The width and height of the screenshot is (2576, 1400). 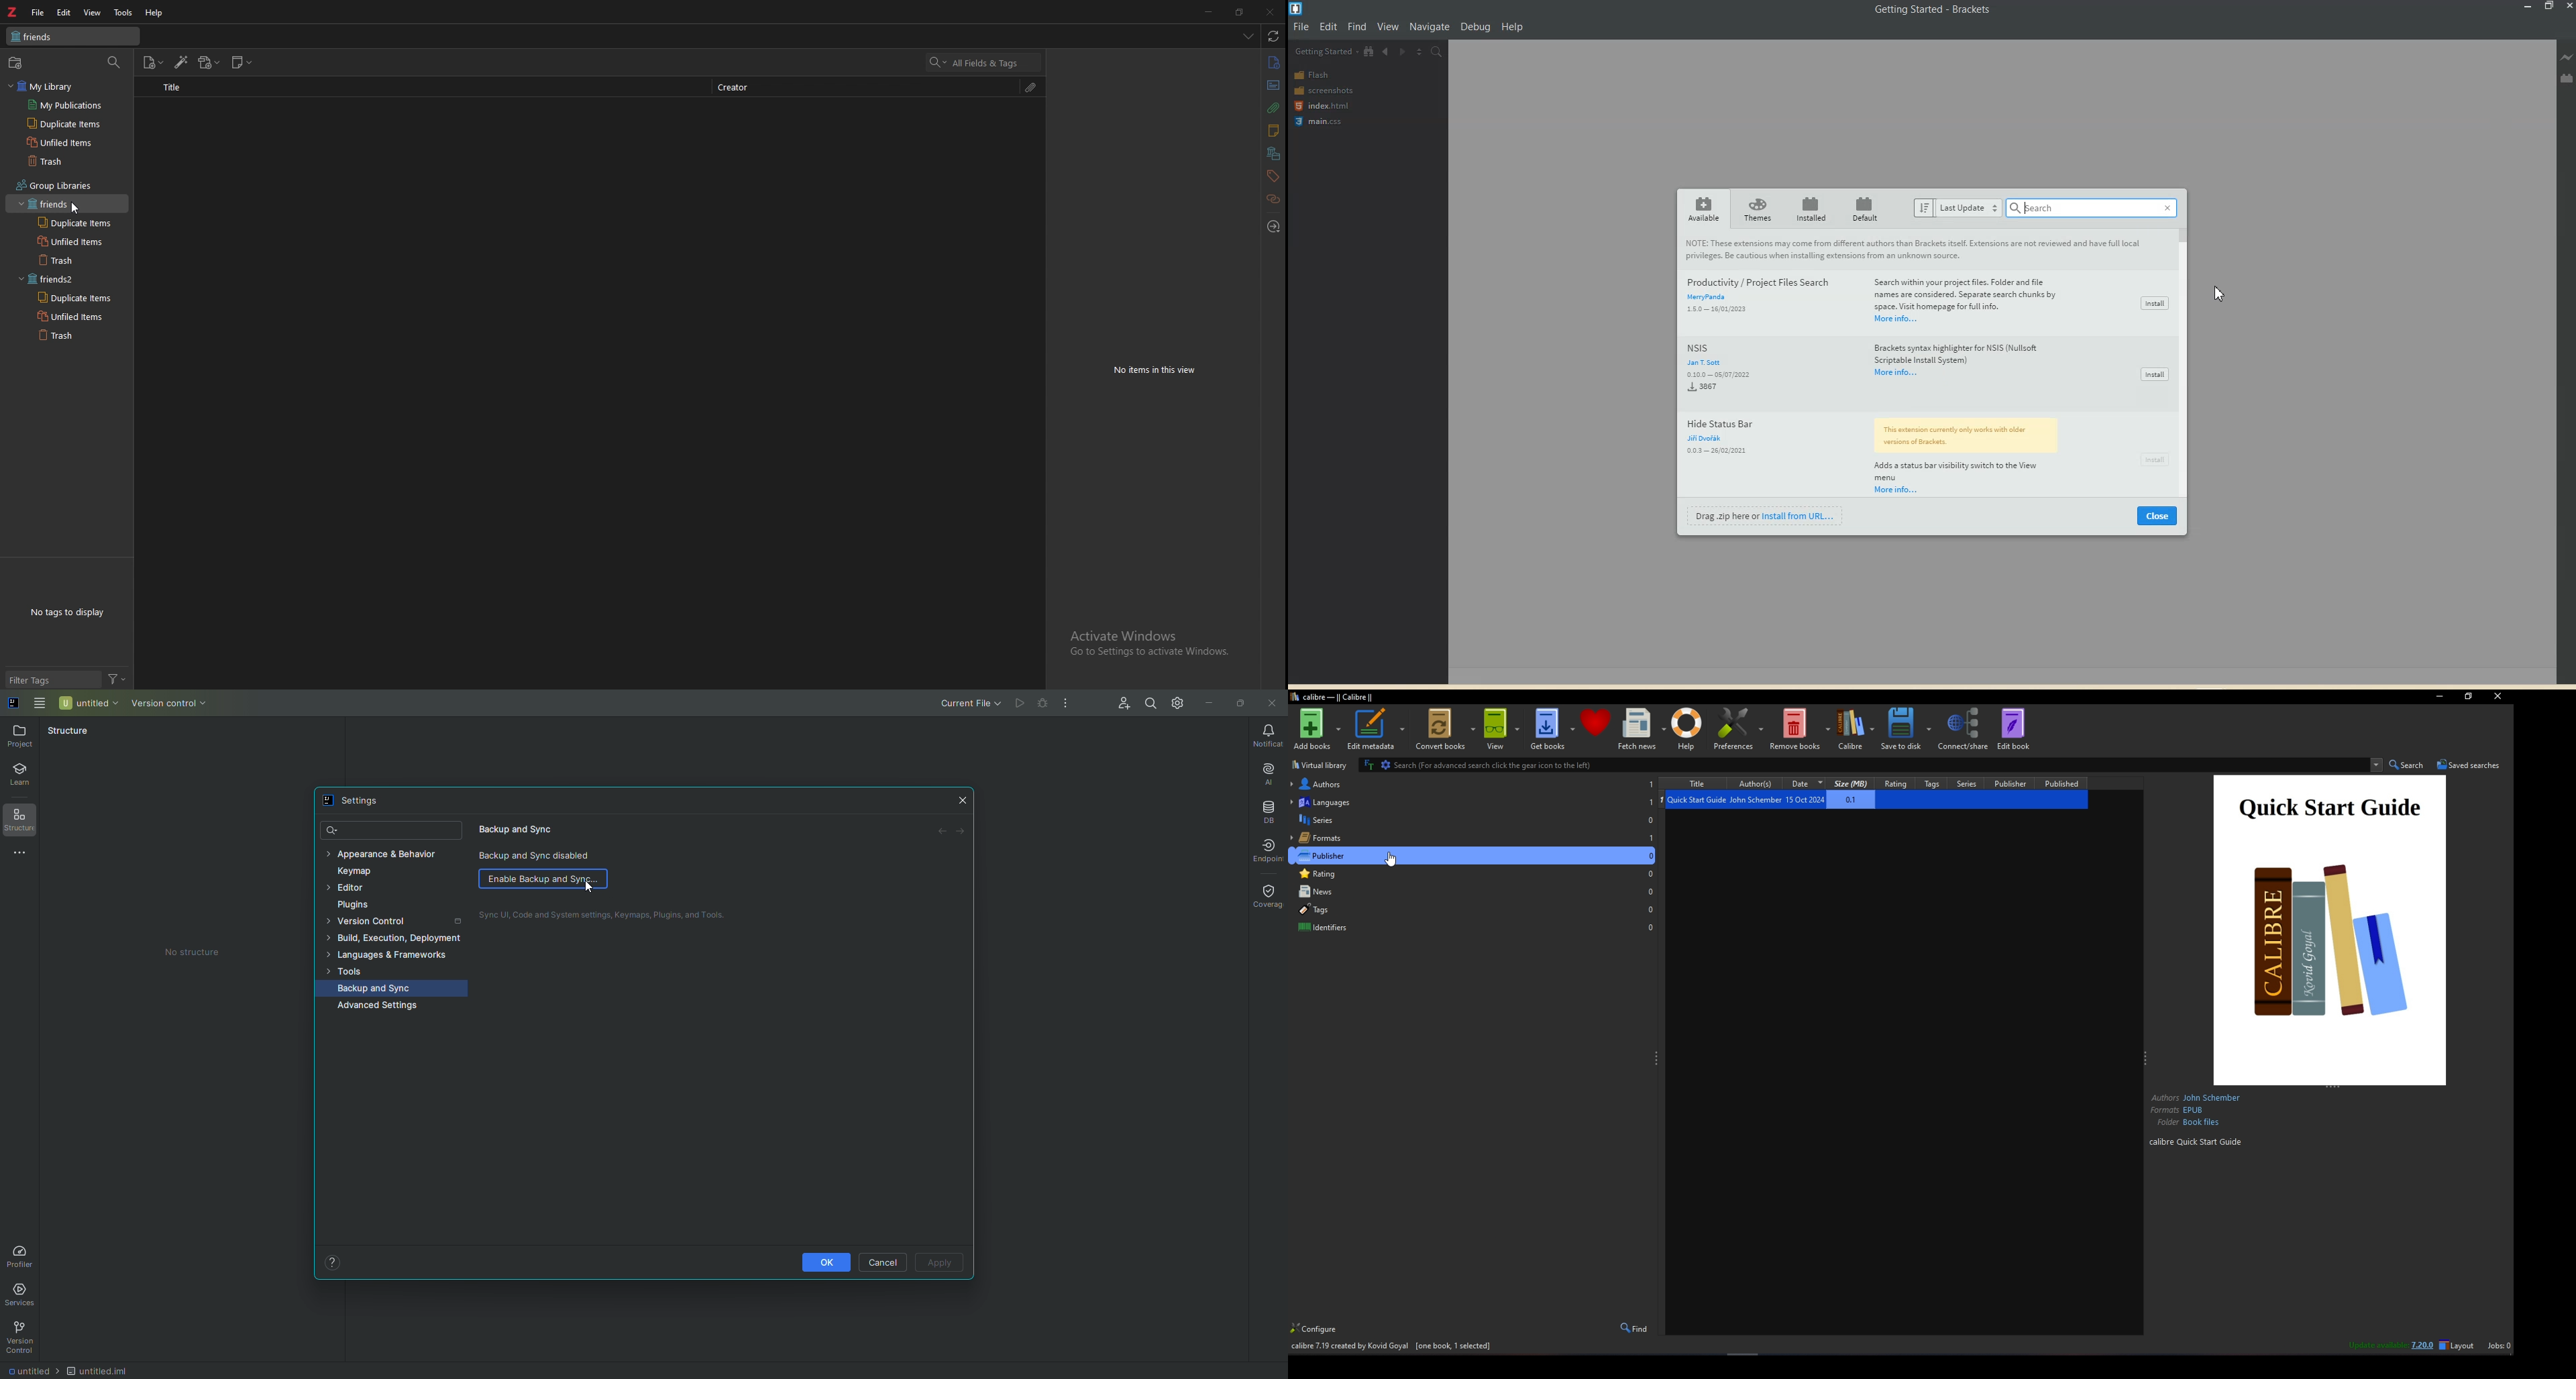 What do you see at coordinates (1896, 319) in the screenshot?
I see `More info...` at bounding box center [1896, 319].